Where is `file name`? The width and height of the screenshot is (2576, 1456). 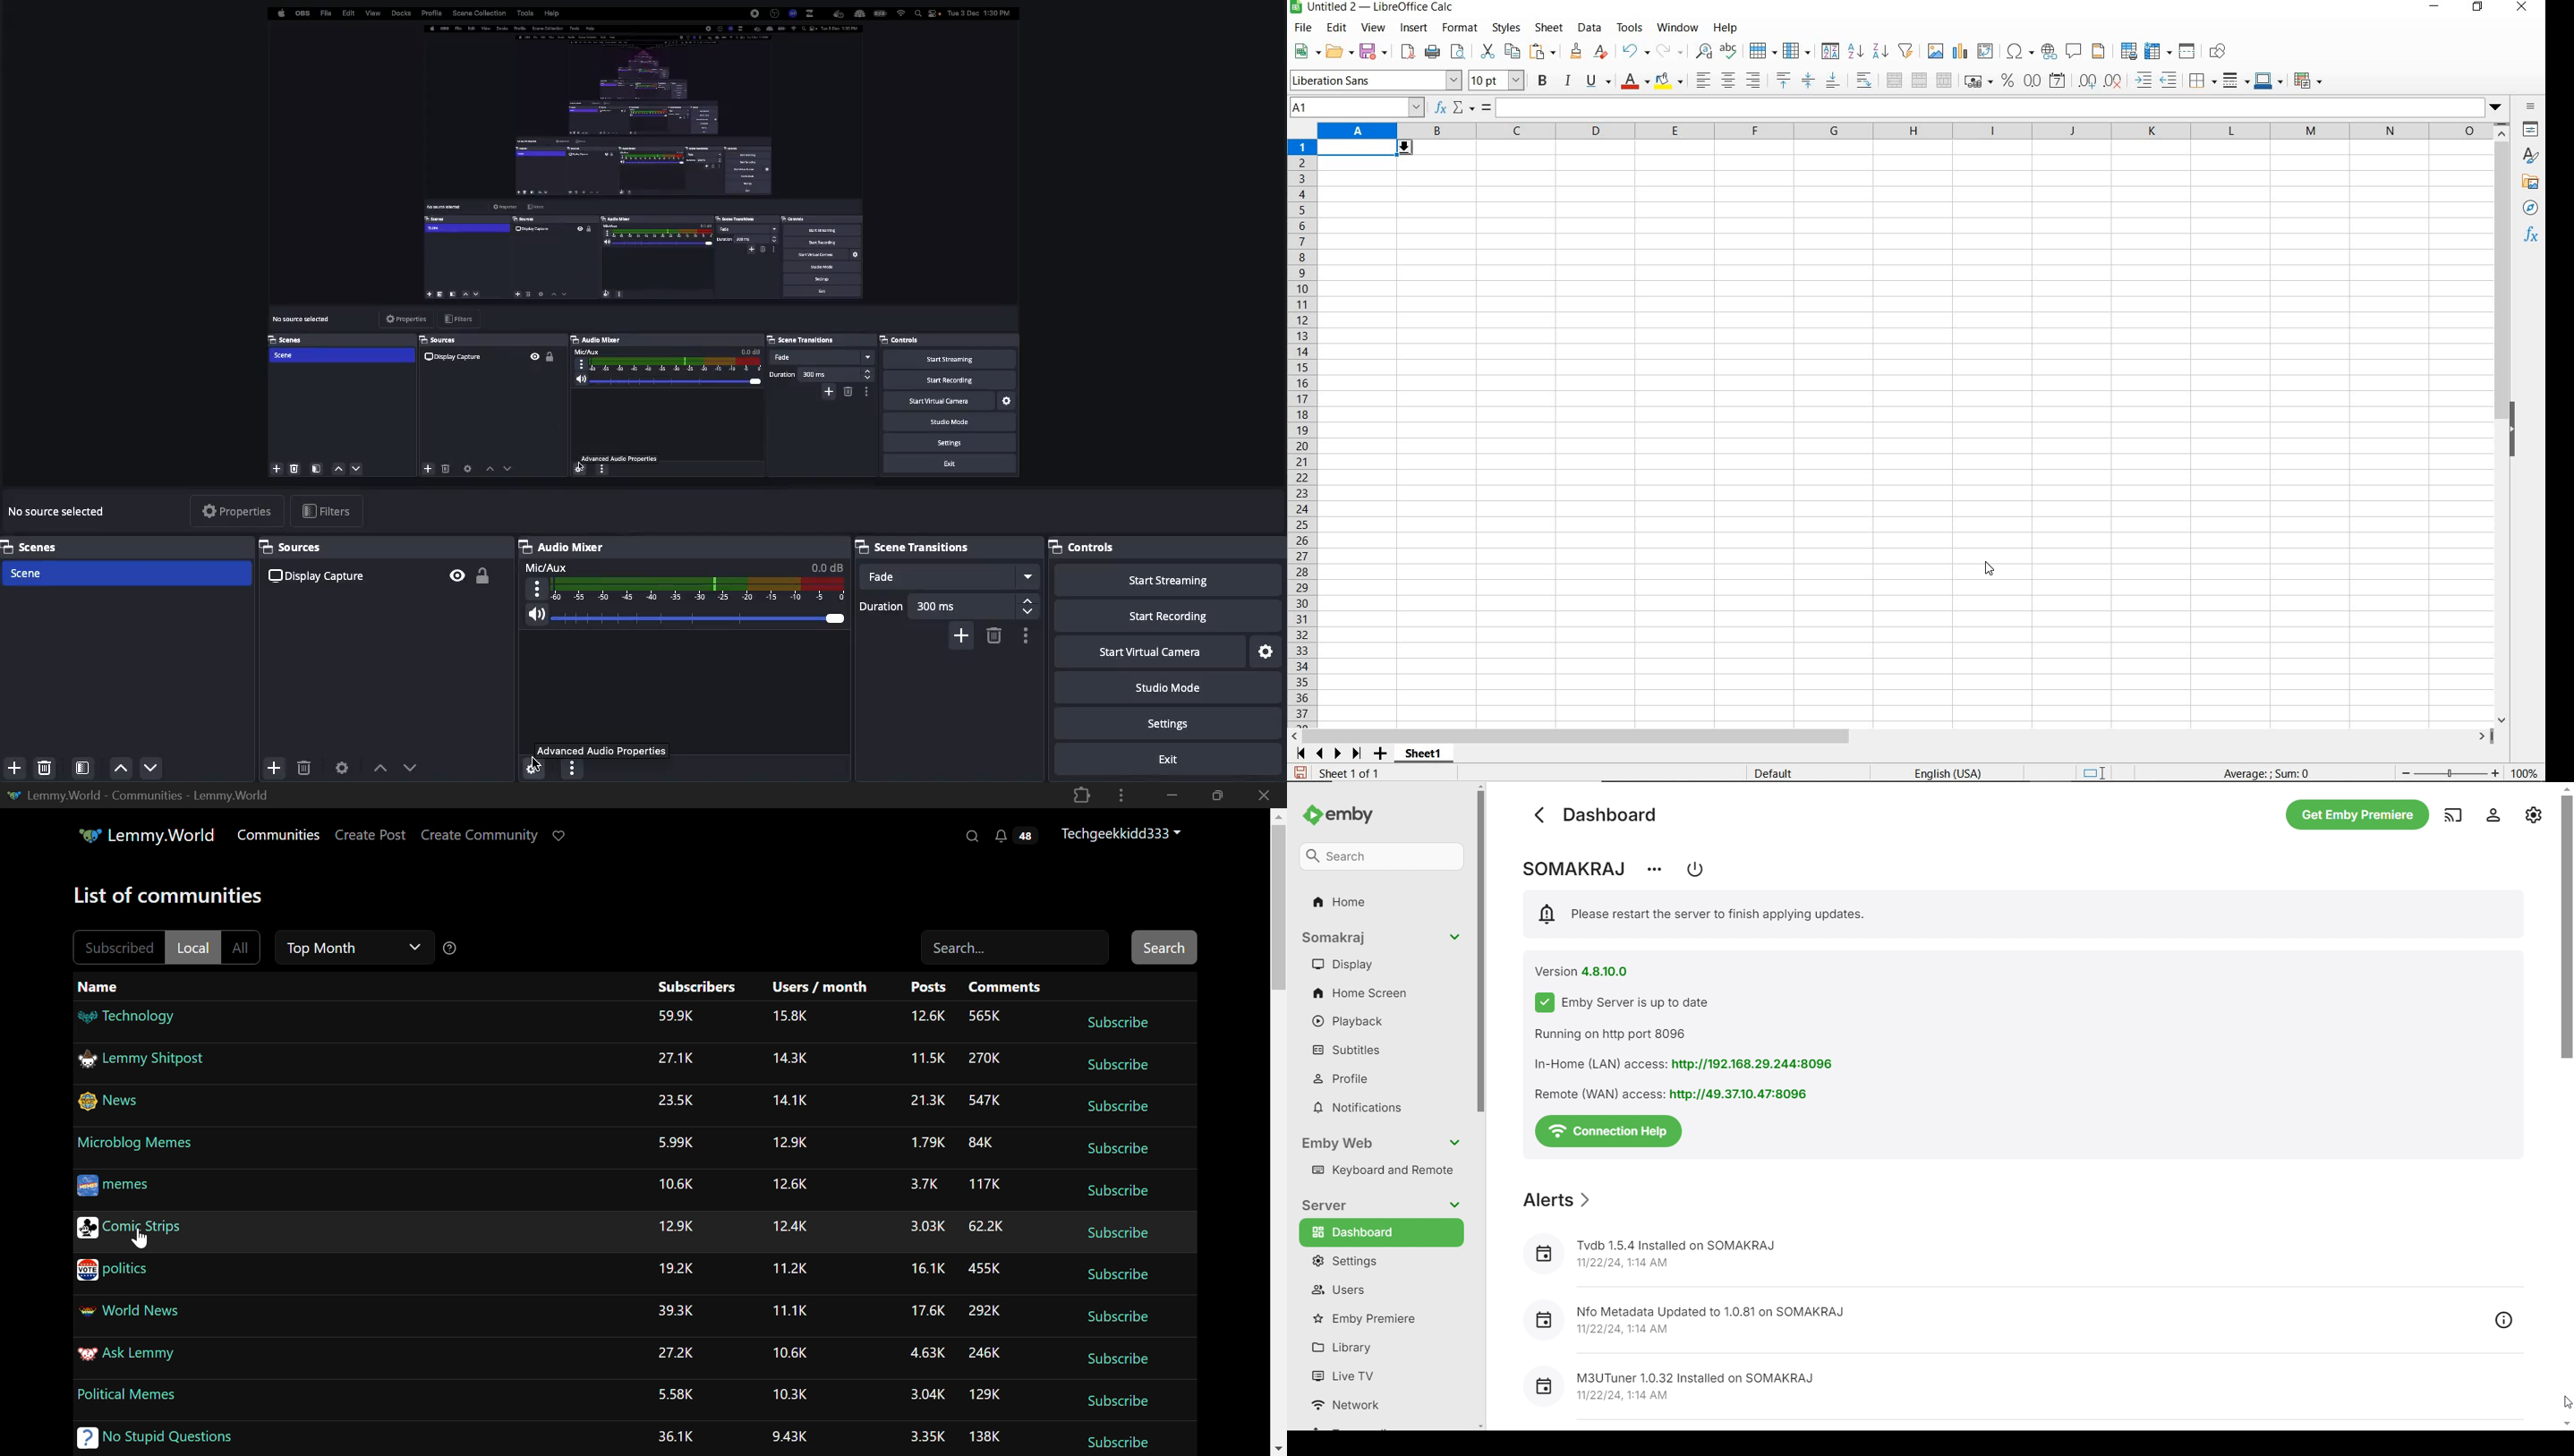 file name is located at coordinates (1372, 8).